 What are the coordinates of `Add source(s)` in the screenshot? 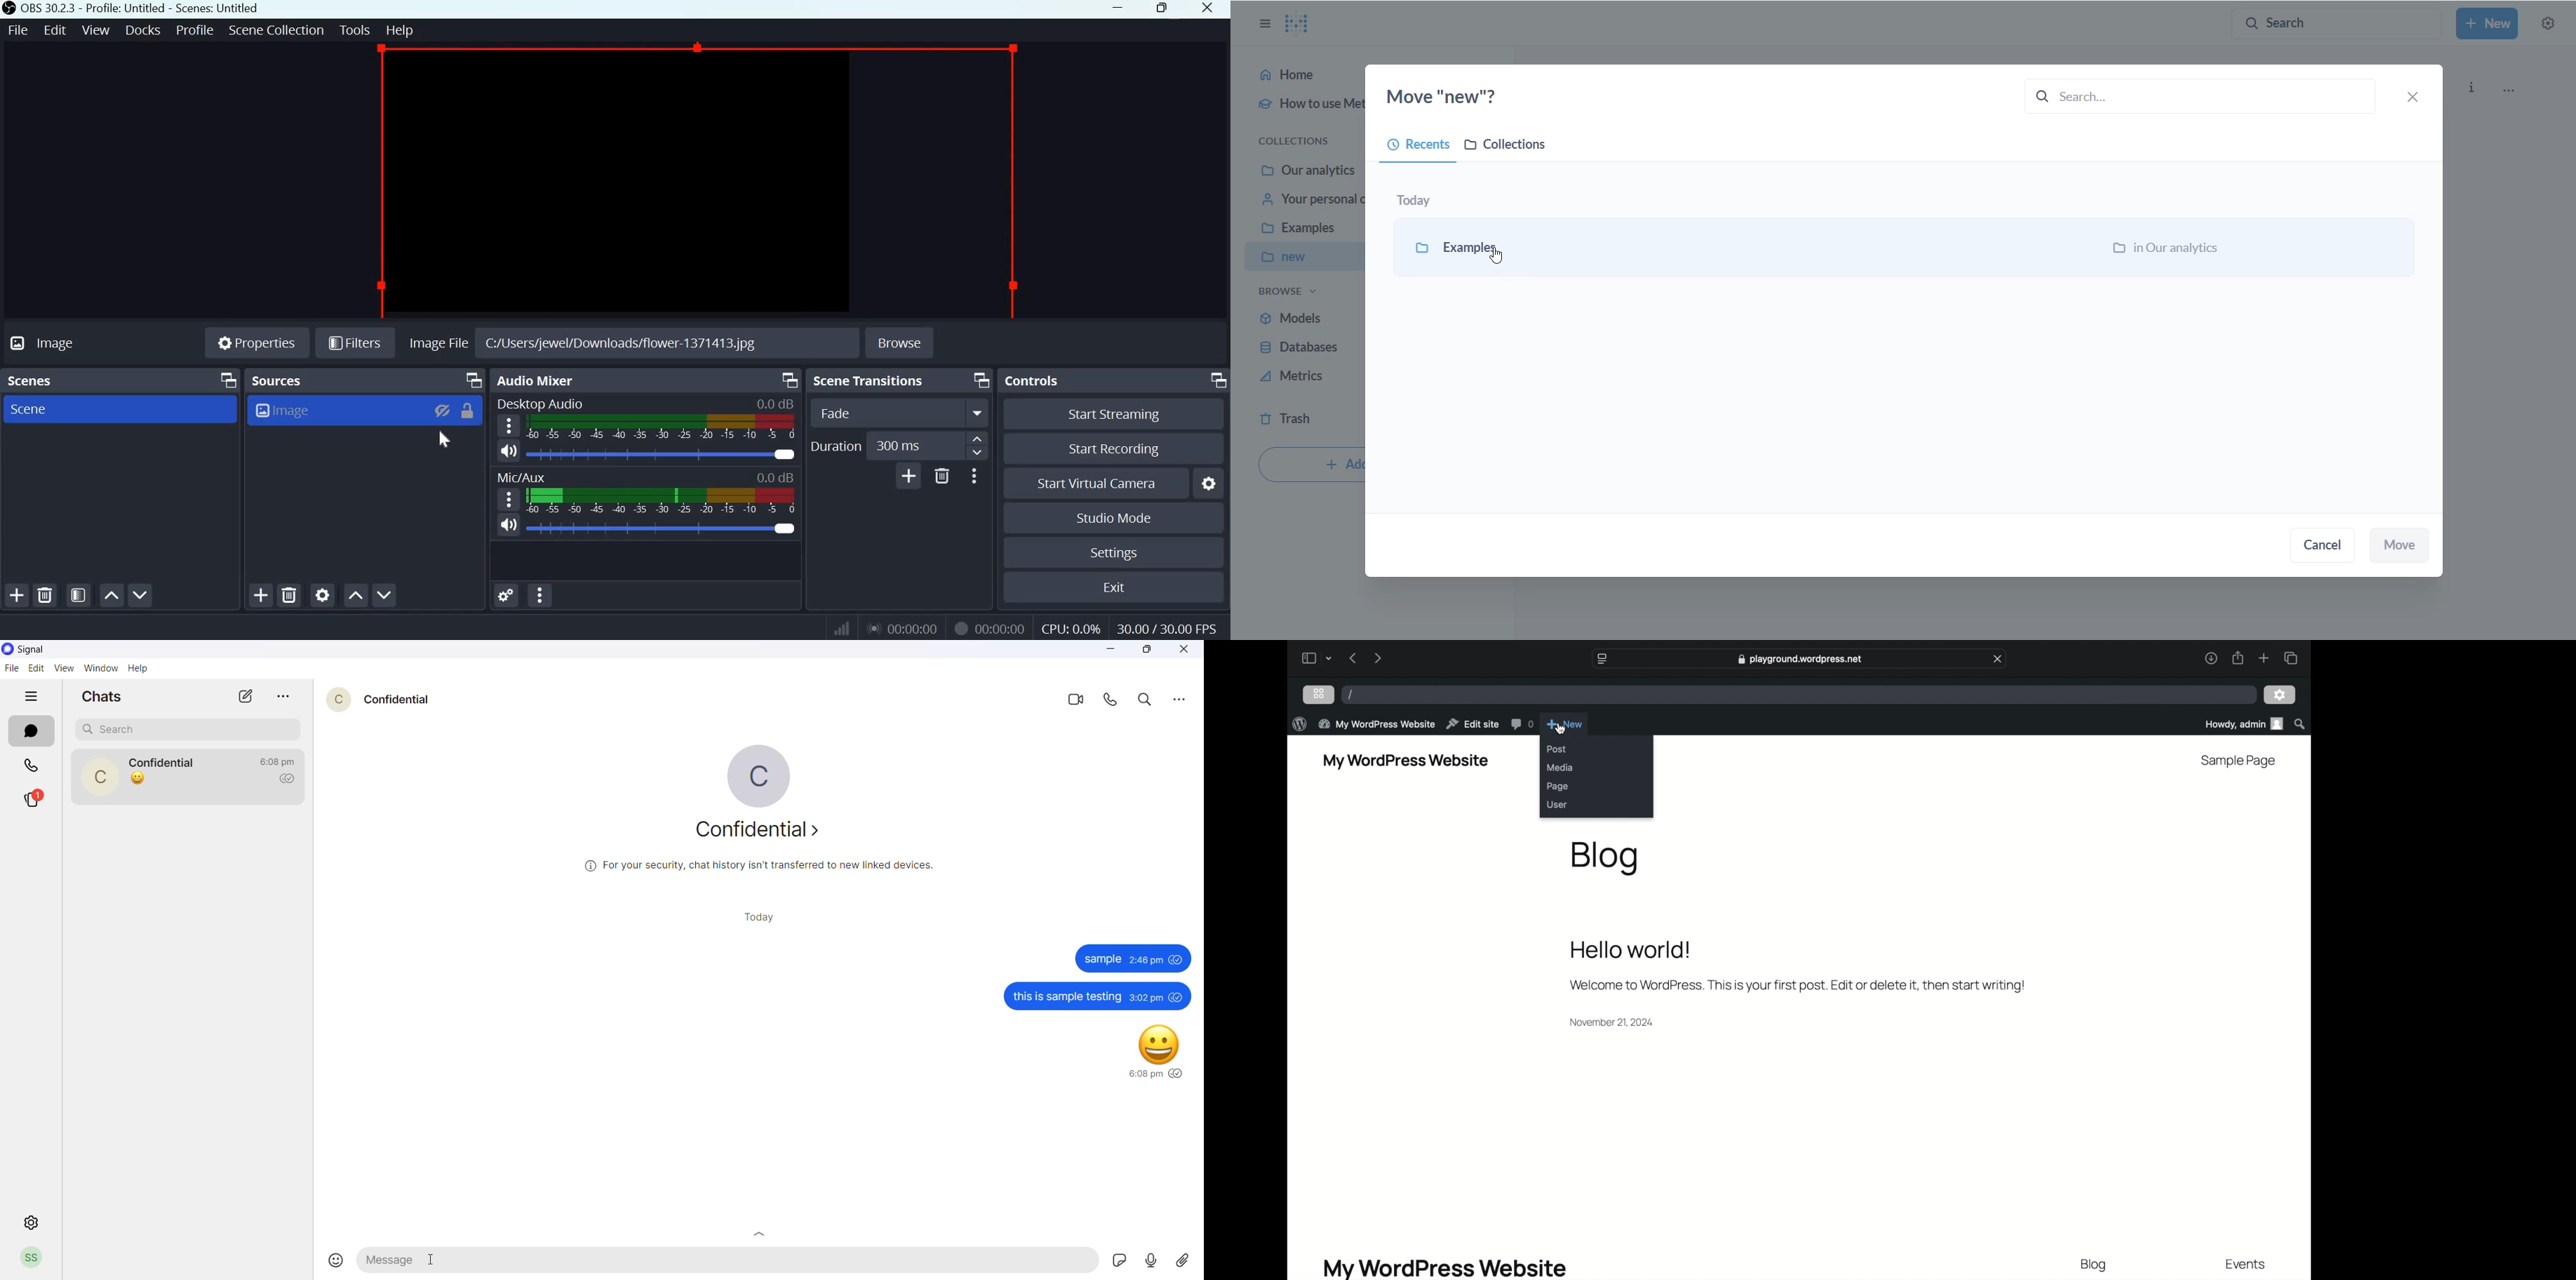 It's located at (260, 596).